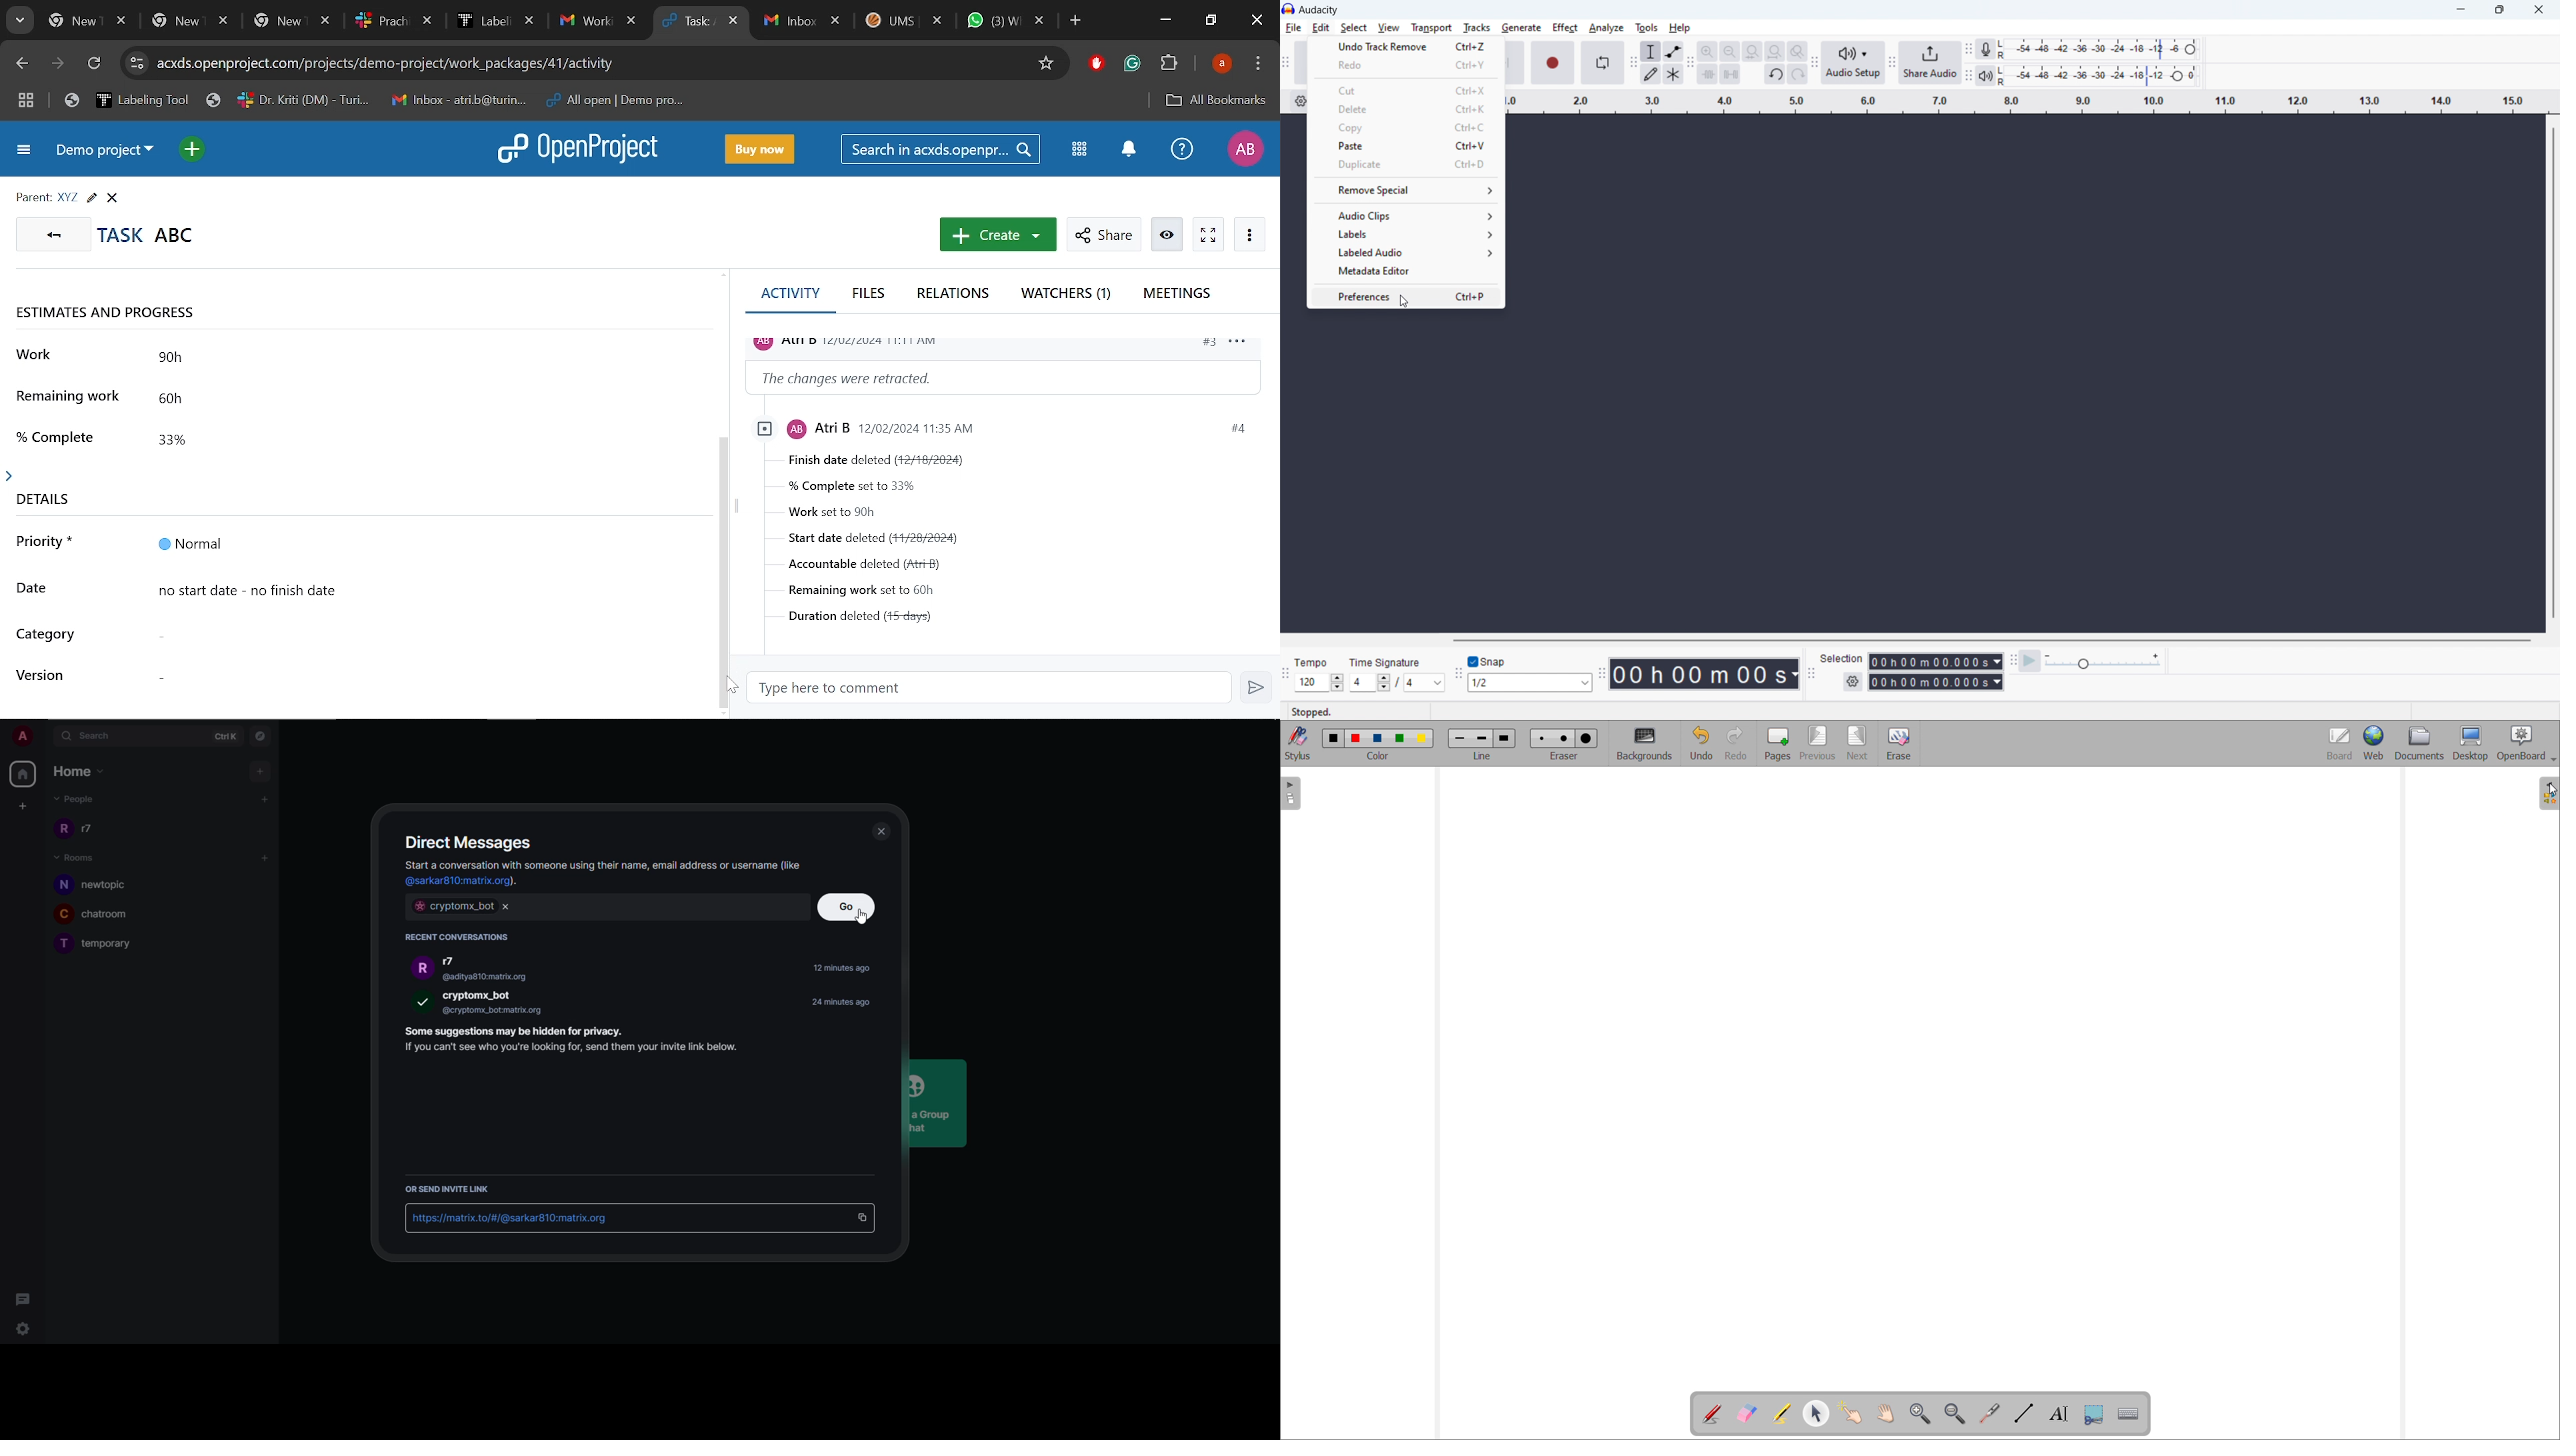 This screenshot has height=1456, width=2576. Describe the element at coordinates (1841, 658) in the screenshot. I see `Indicates section for duration of selection` at that location.